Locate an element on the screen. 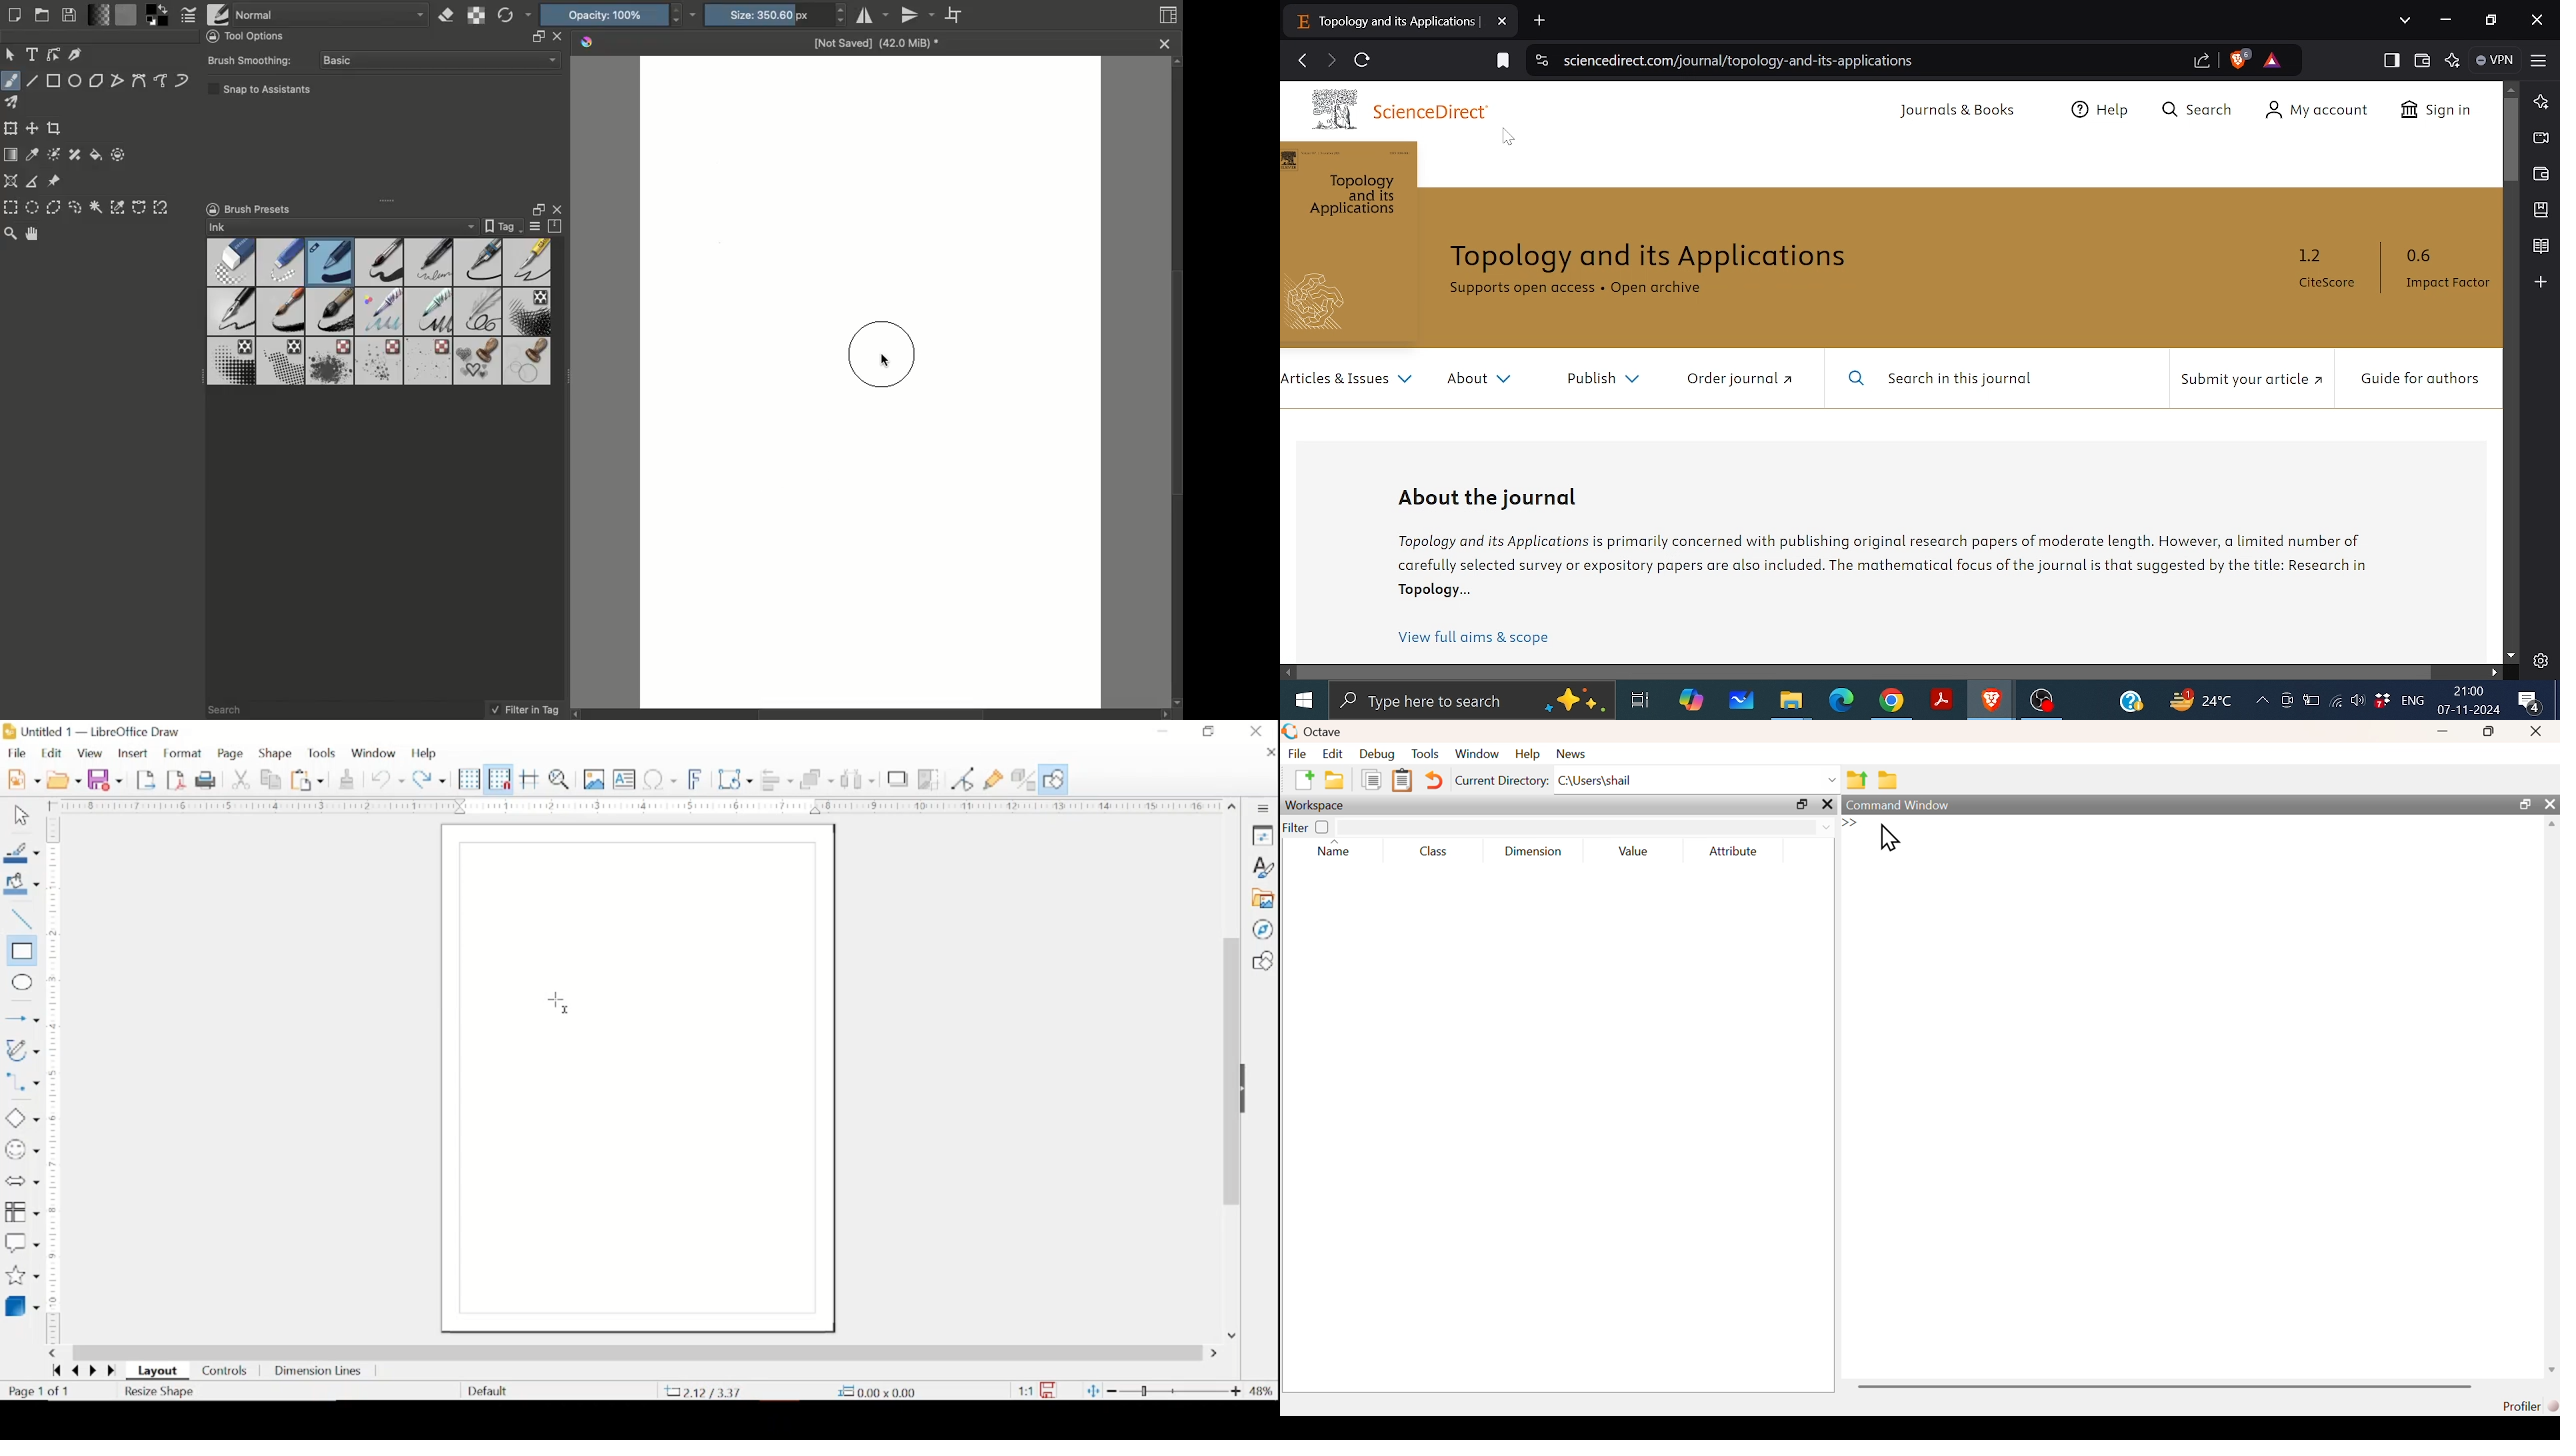 The width and height of the screenshot is (2576, 1456).  is located at coordinates (2260, 702).